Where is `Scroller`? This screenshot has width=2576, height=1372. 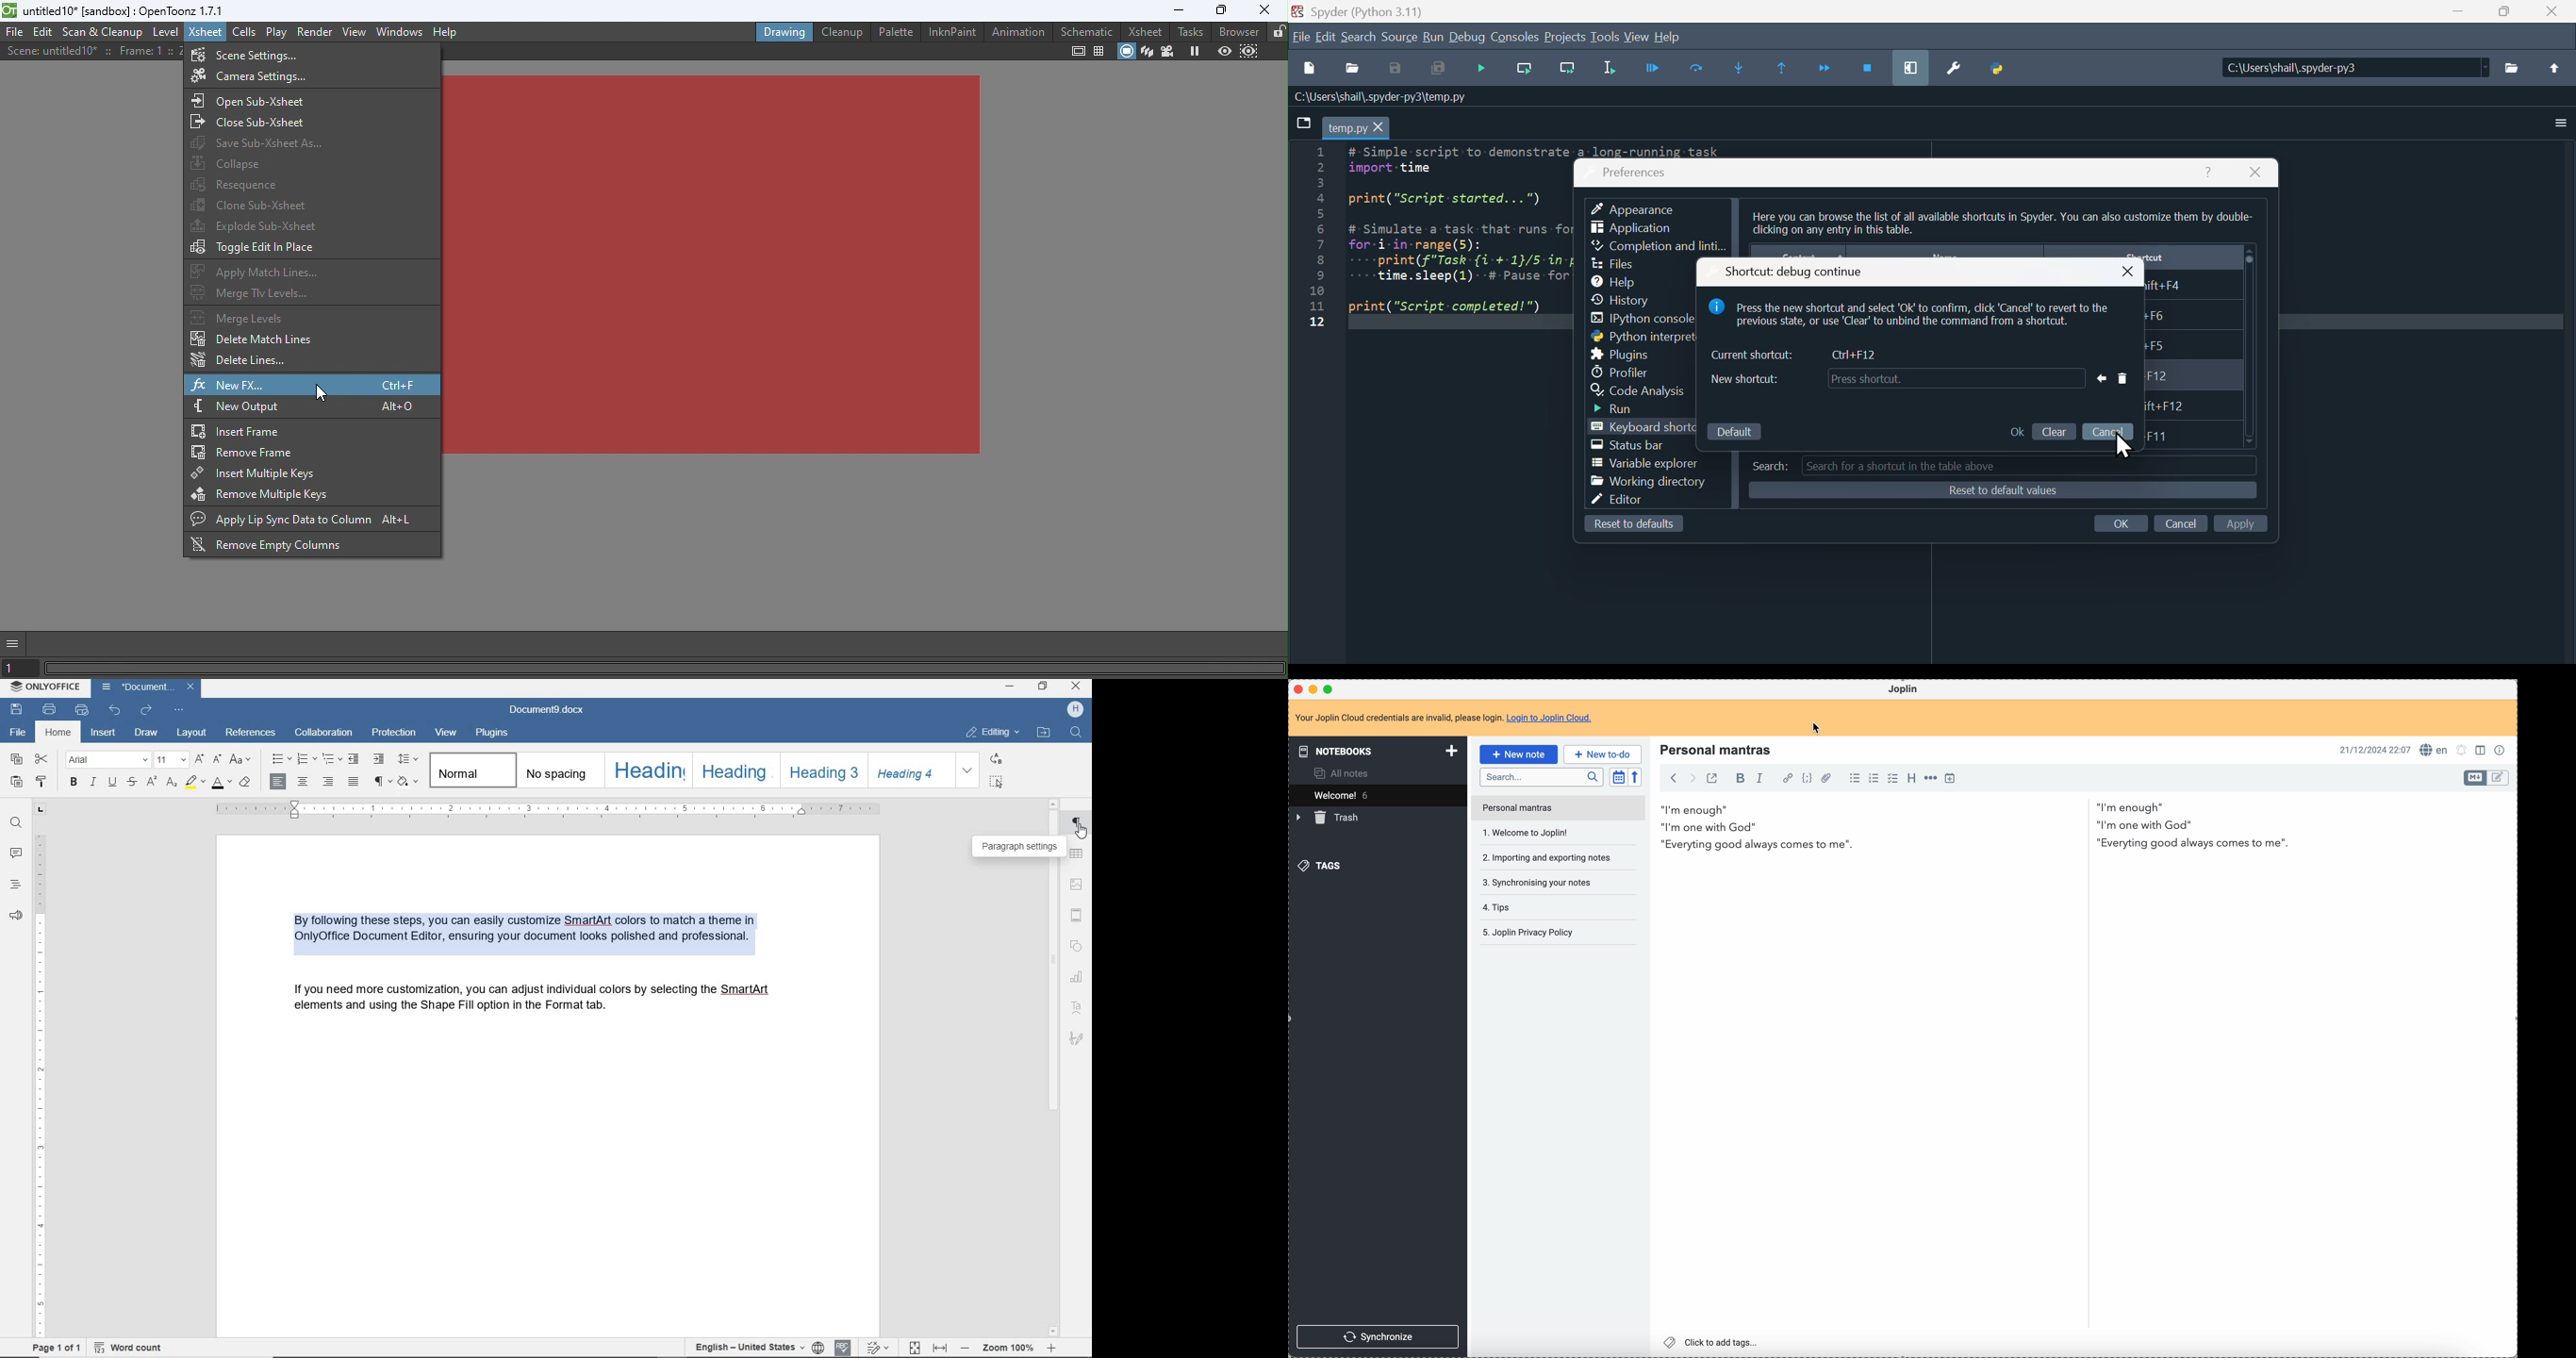 Scroller is located at coordinates (2250, 346).